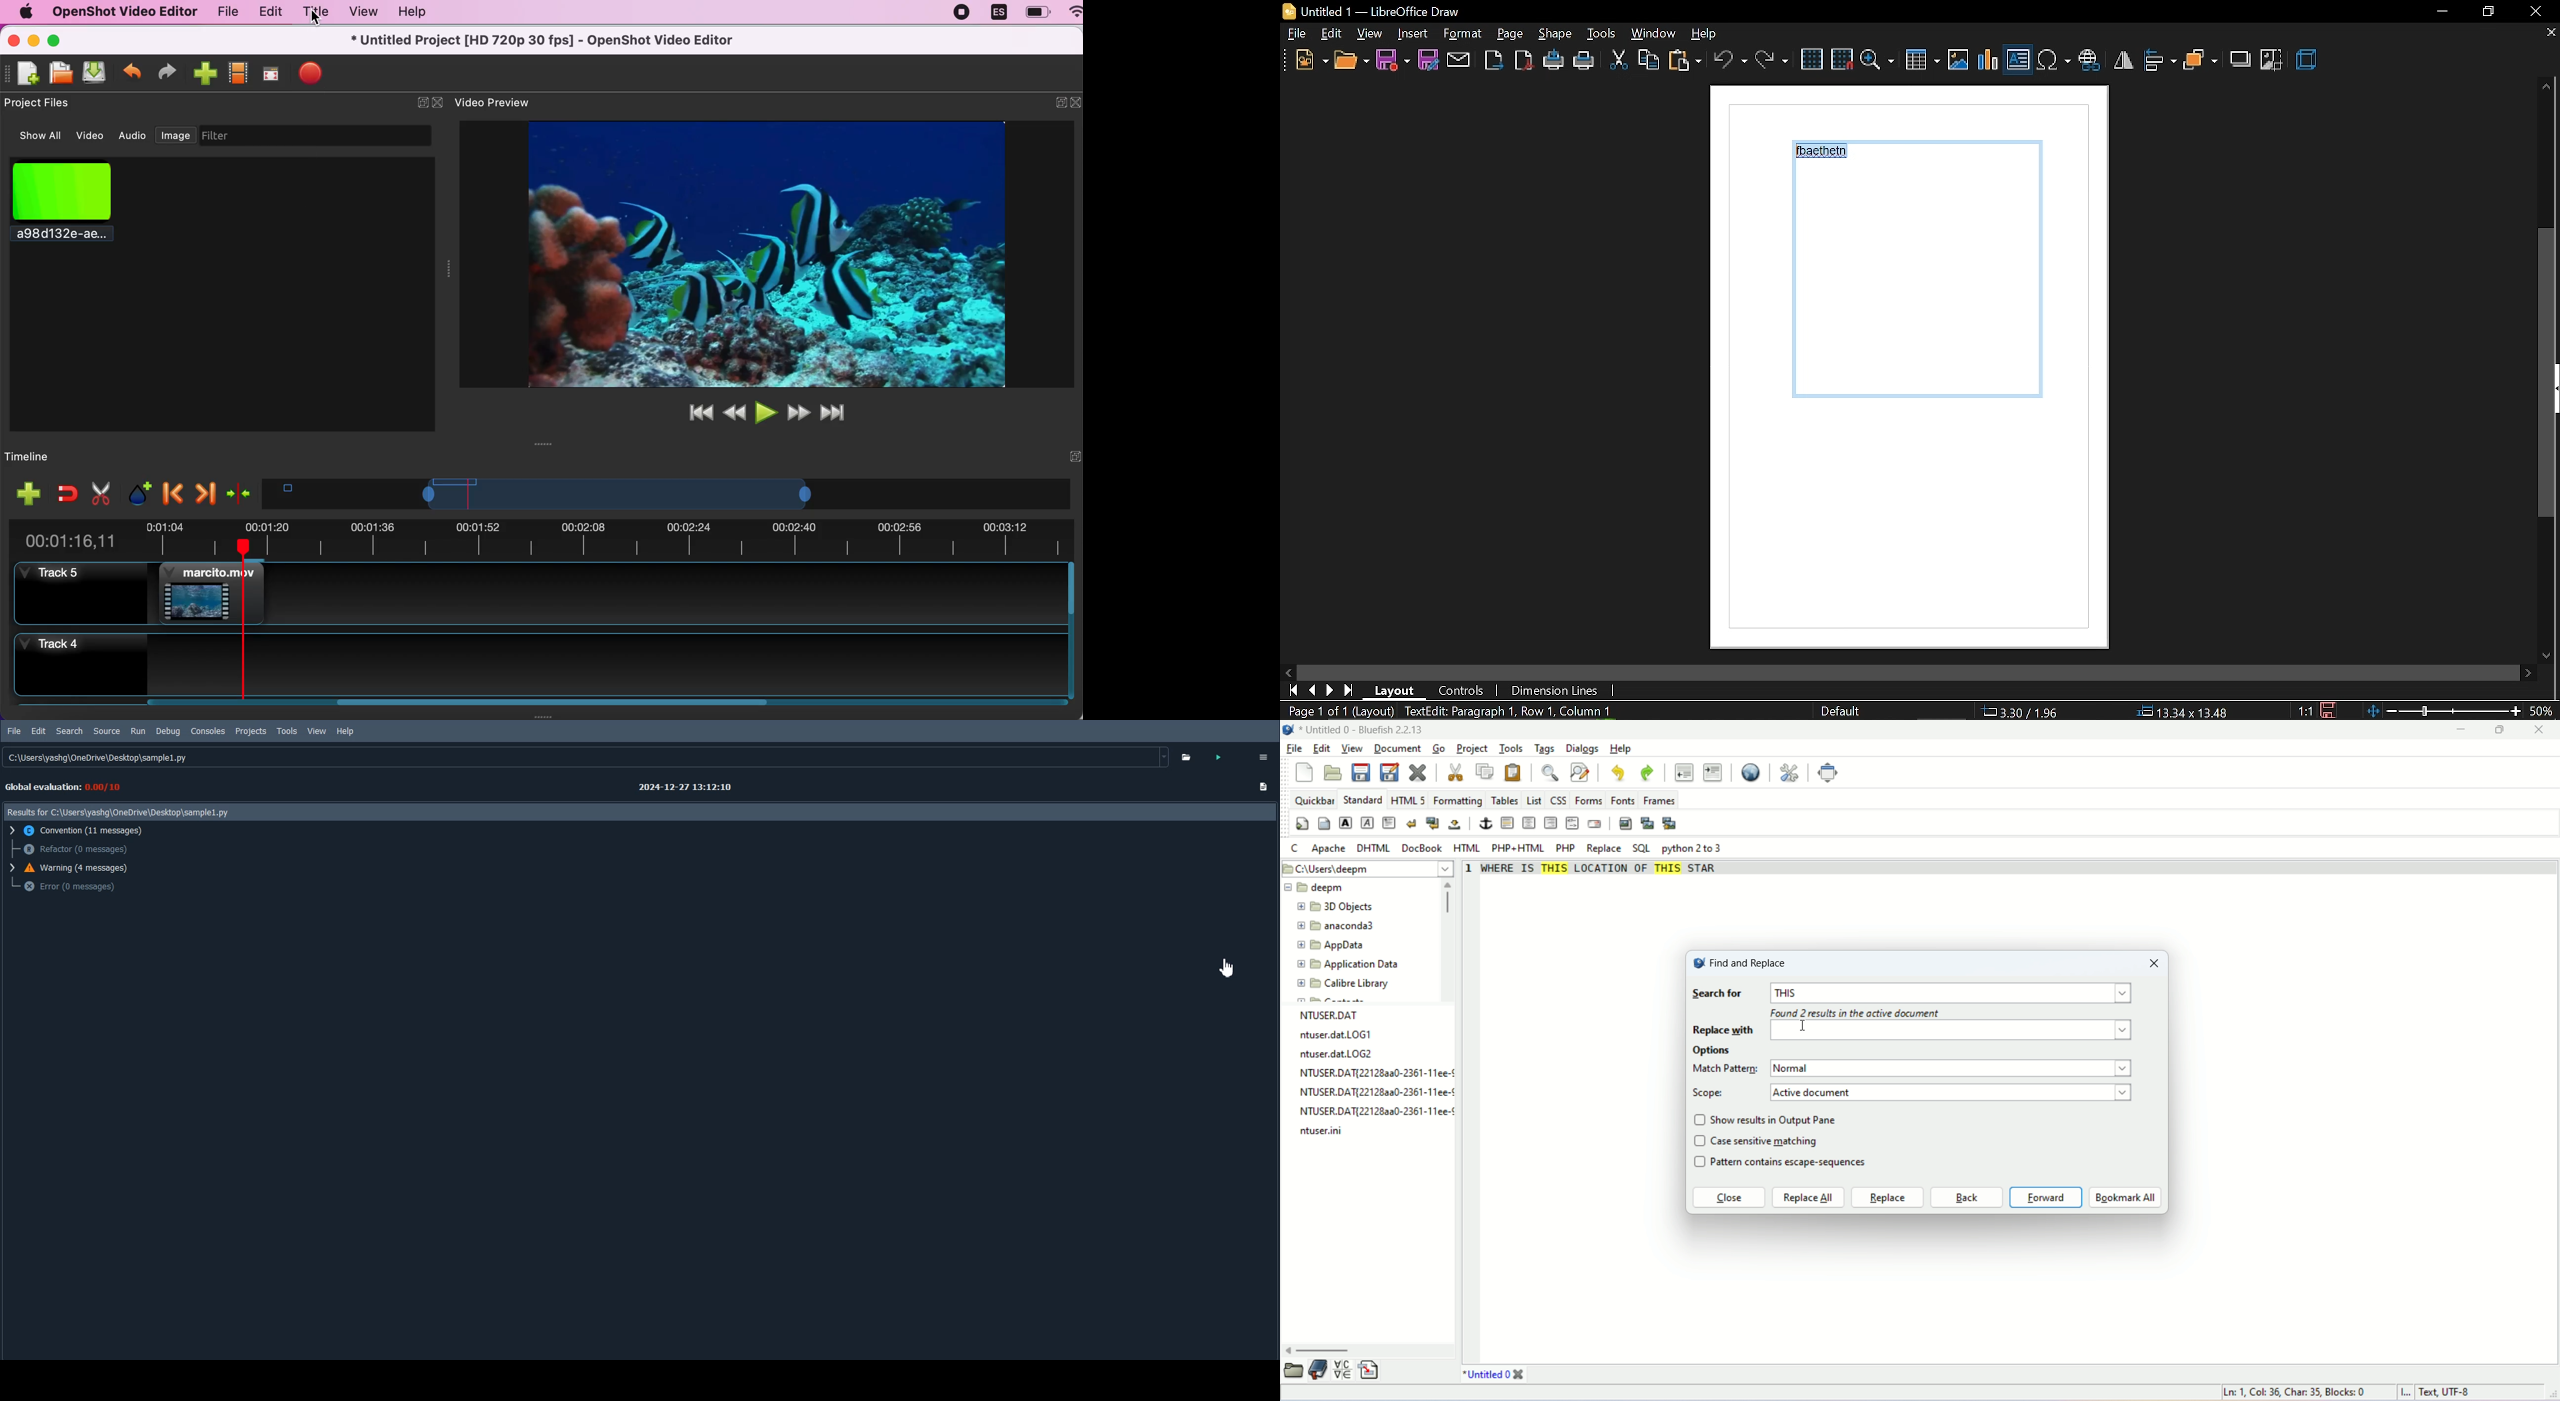 This screenshot has height=1428, width=2576. I want to click on Run, so click(137, 731).